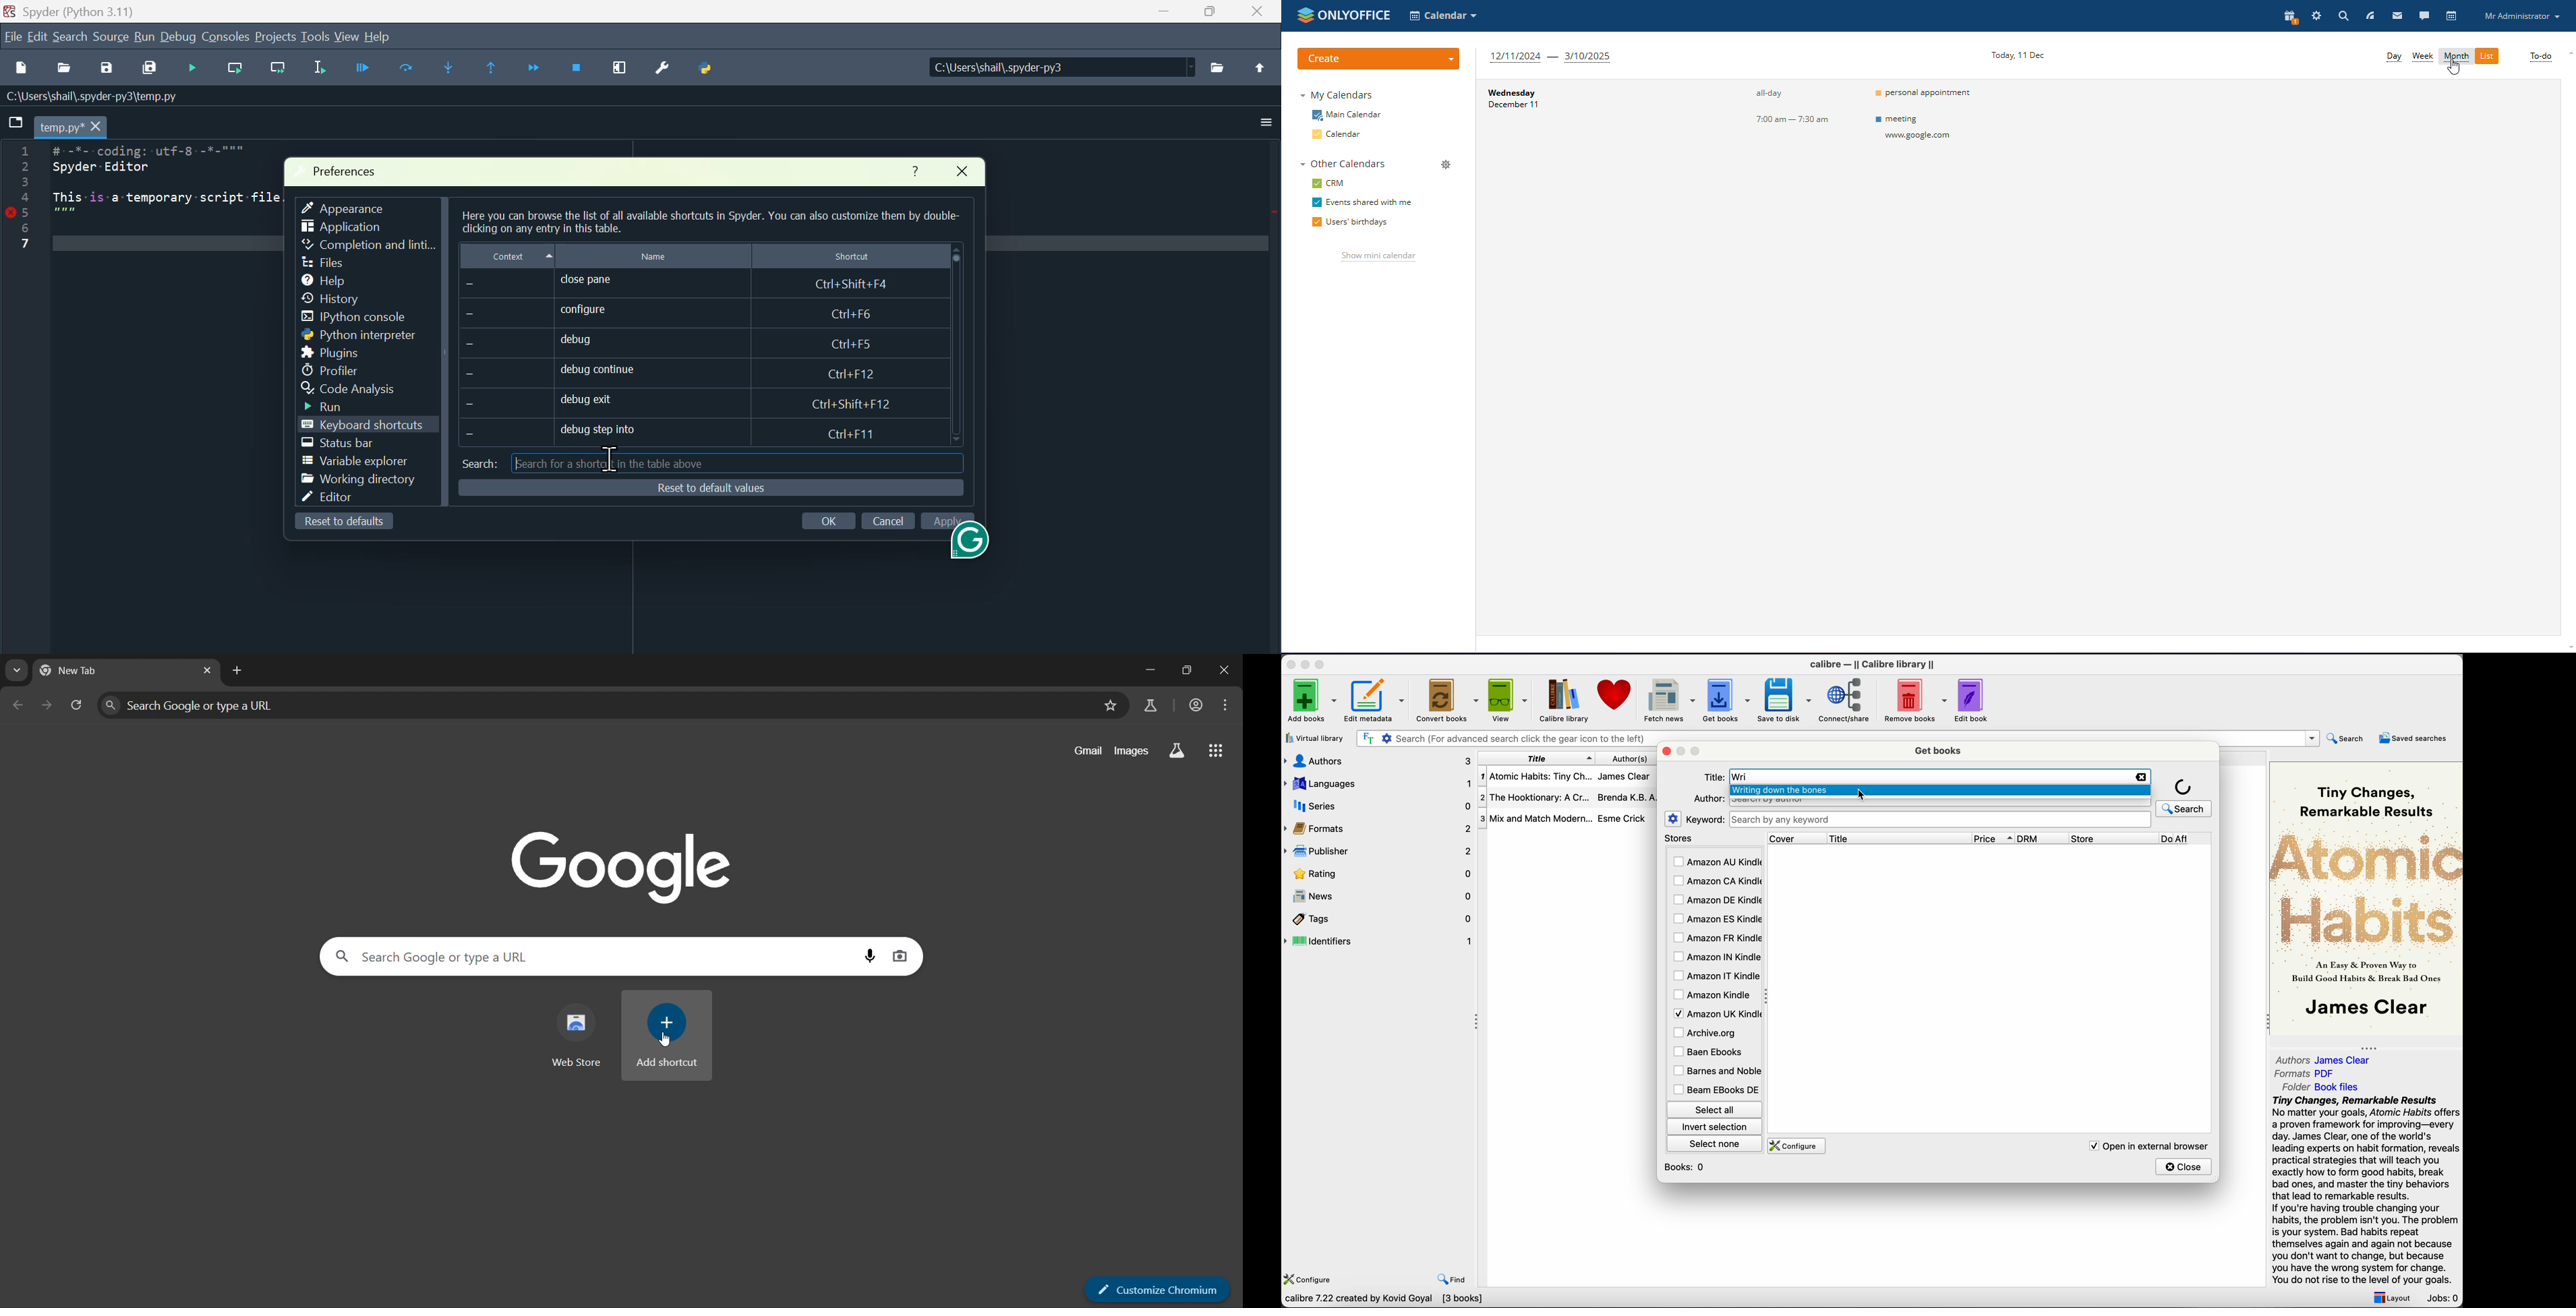  I want to click on Amazon ES Kindle, so click(1716, 919).